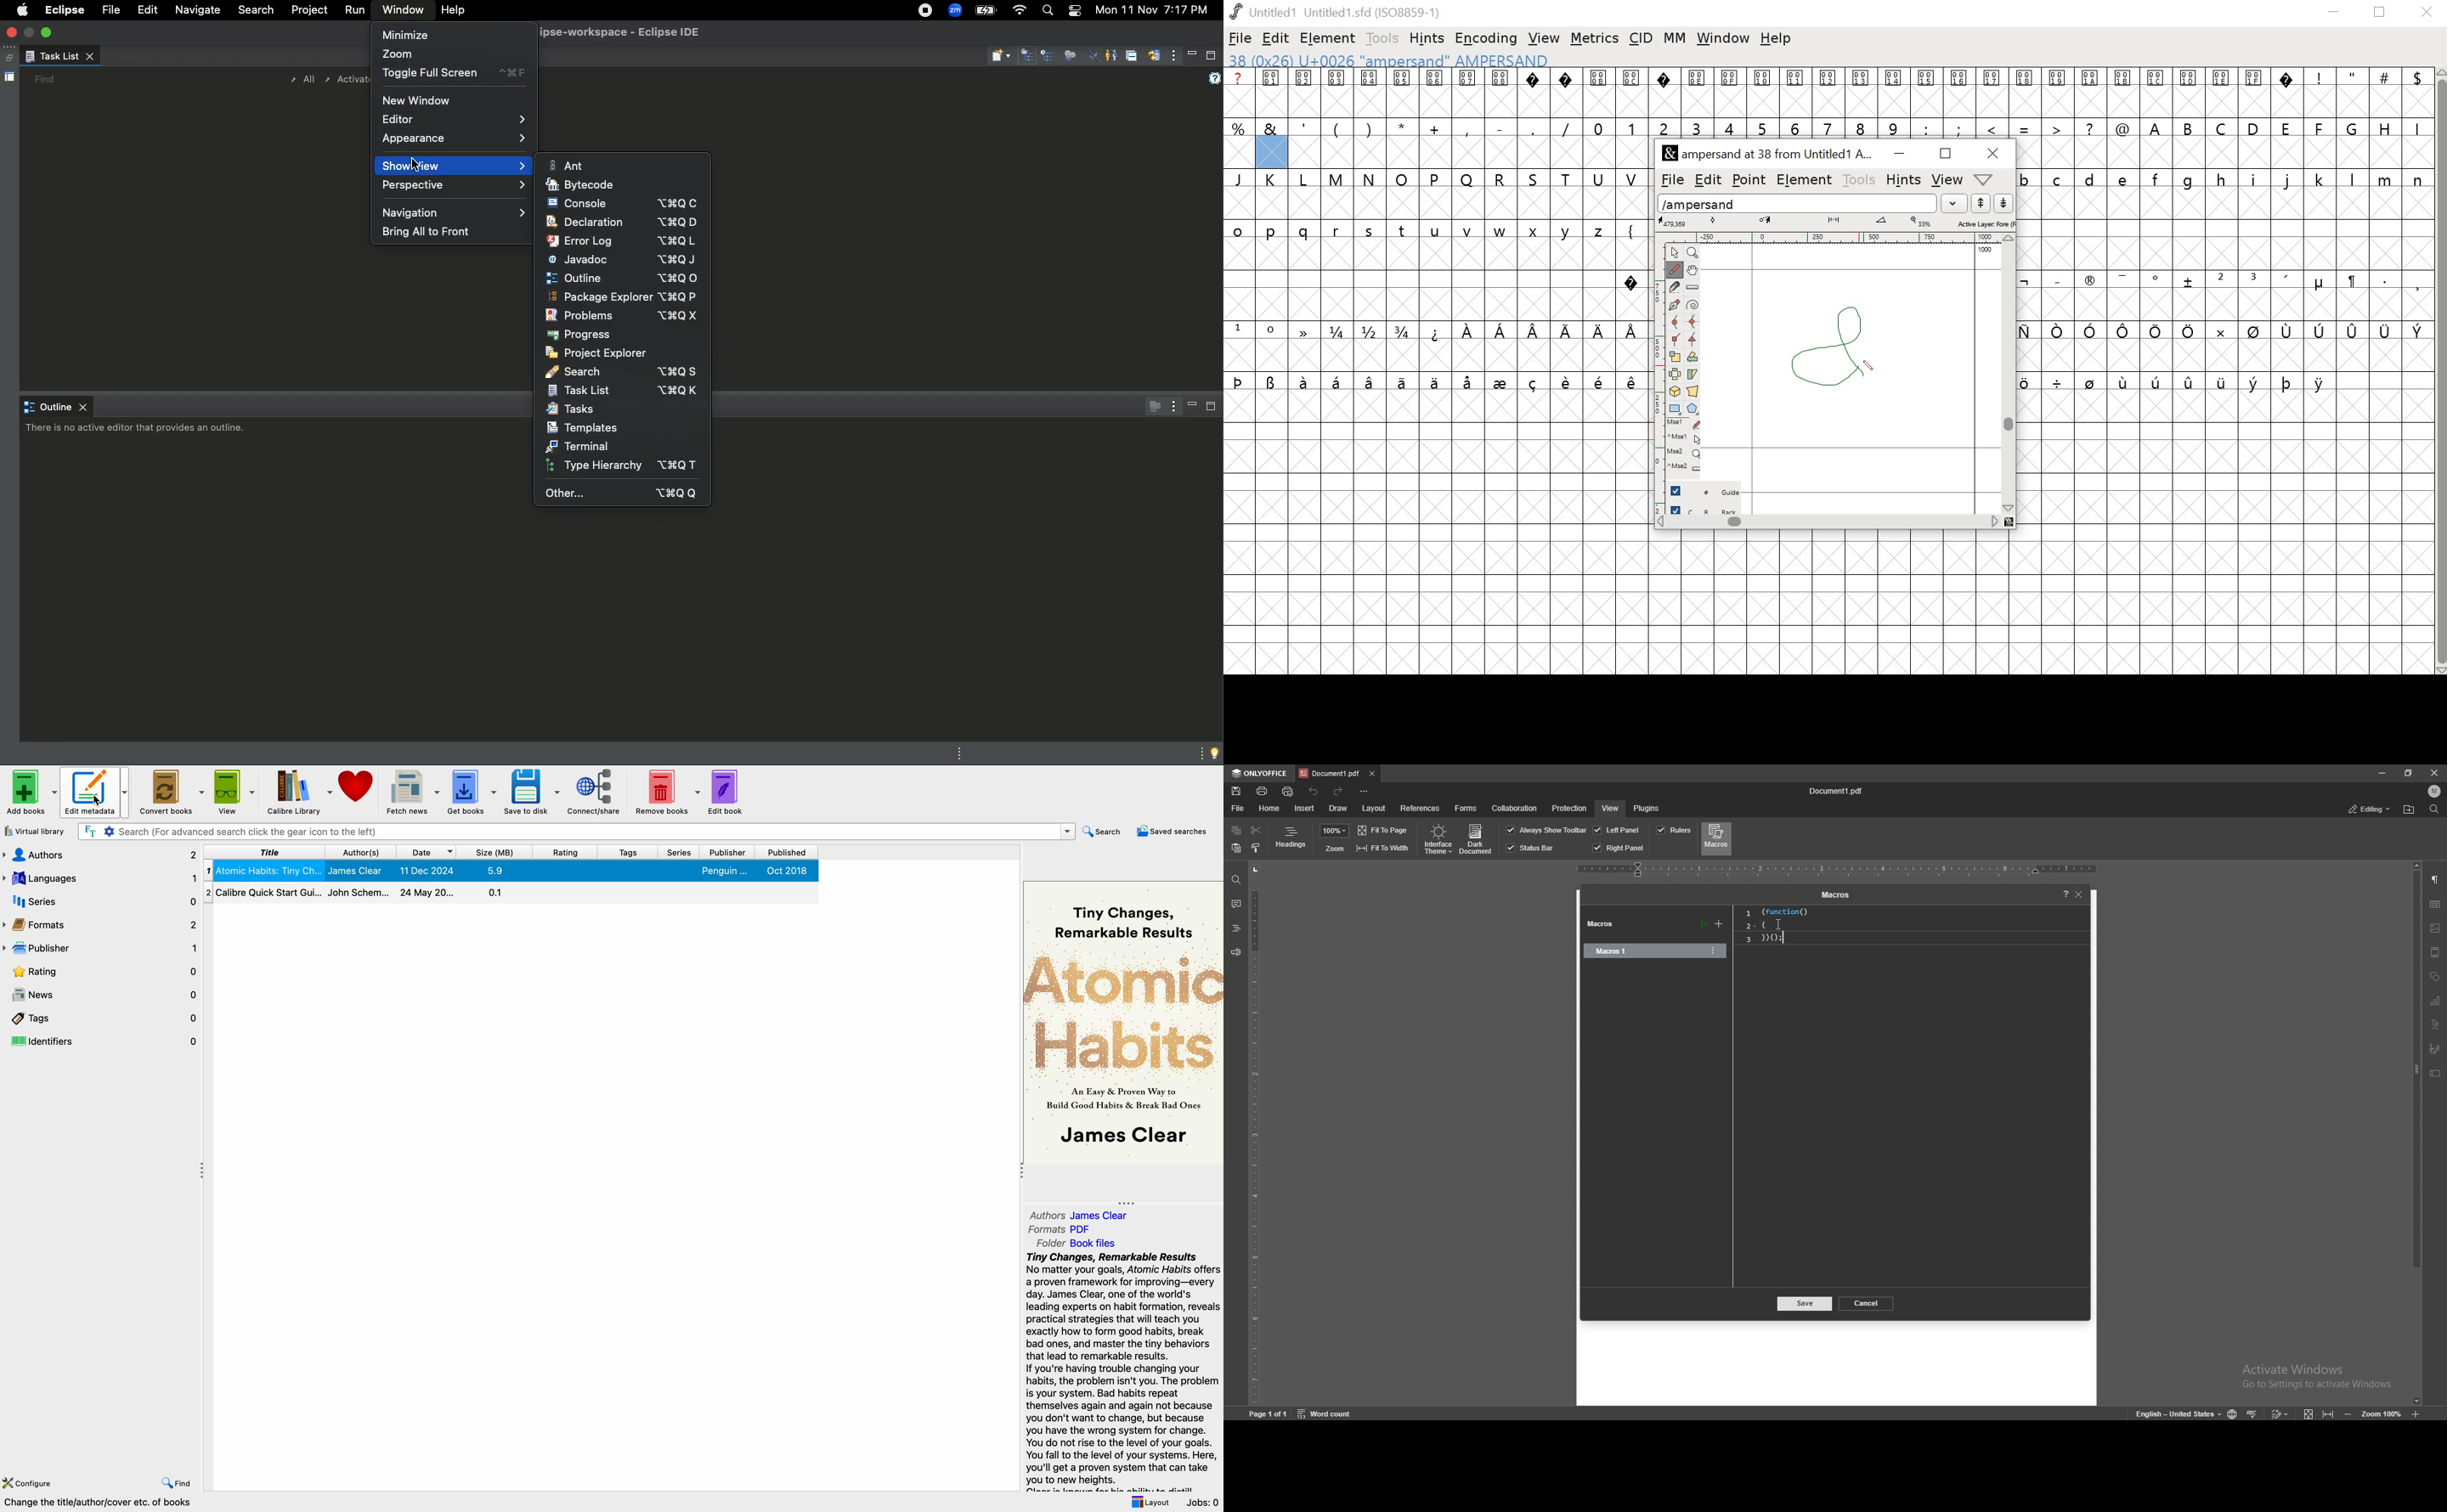 The height and width of the screenshot is (1512, 2464). What do you see at coordinates (1780, 924) in the screenshot?
I see `code input` at bounding box center [1780, 924].